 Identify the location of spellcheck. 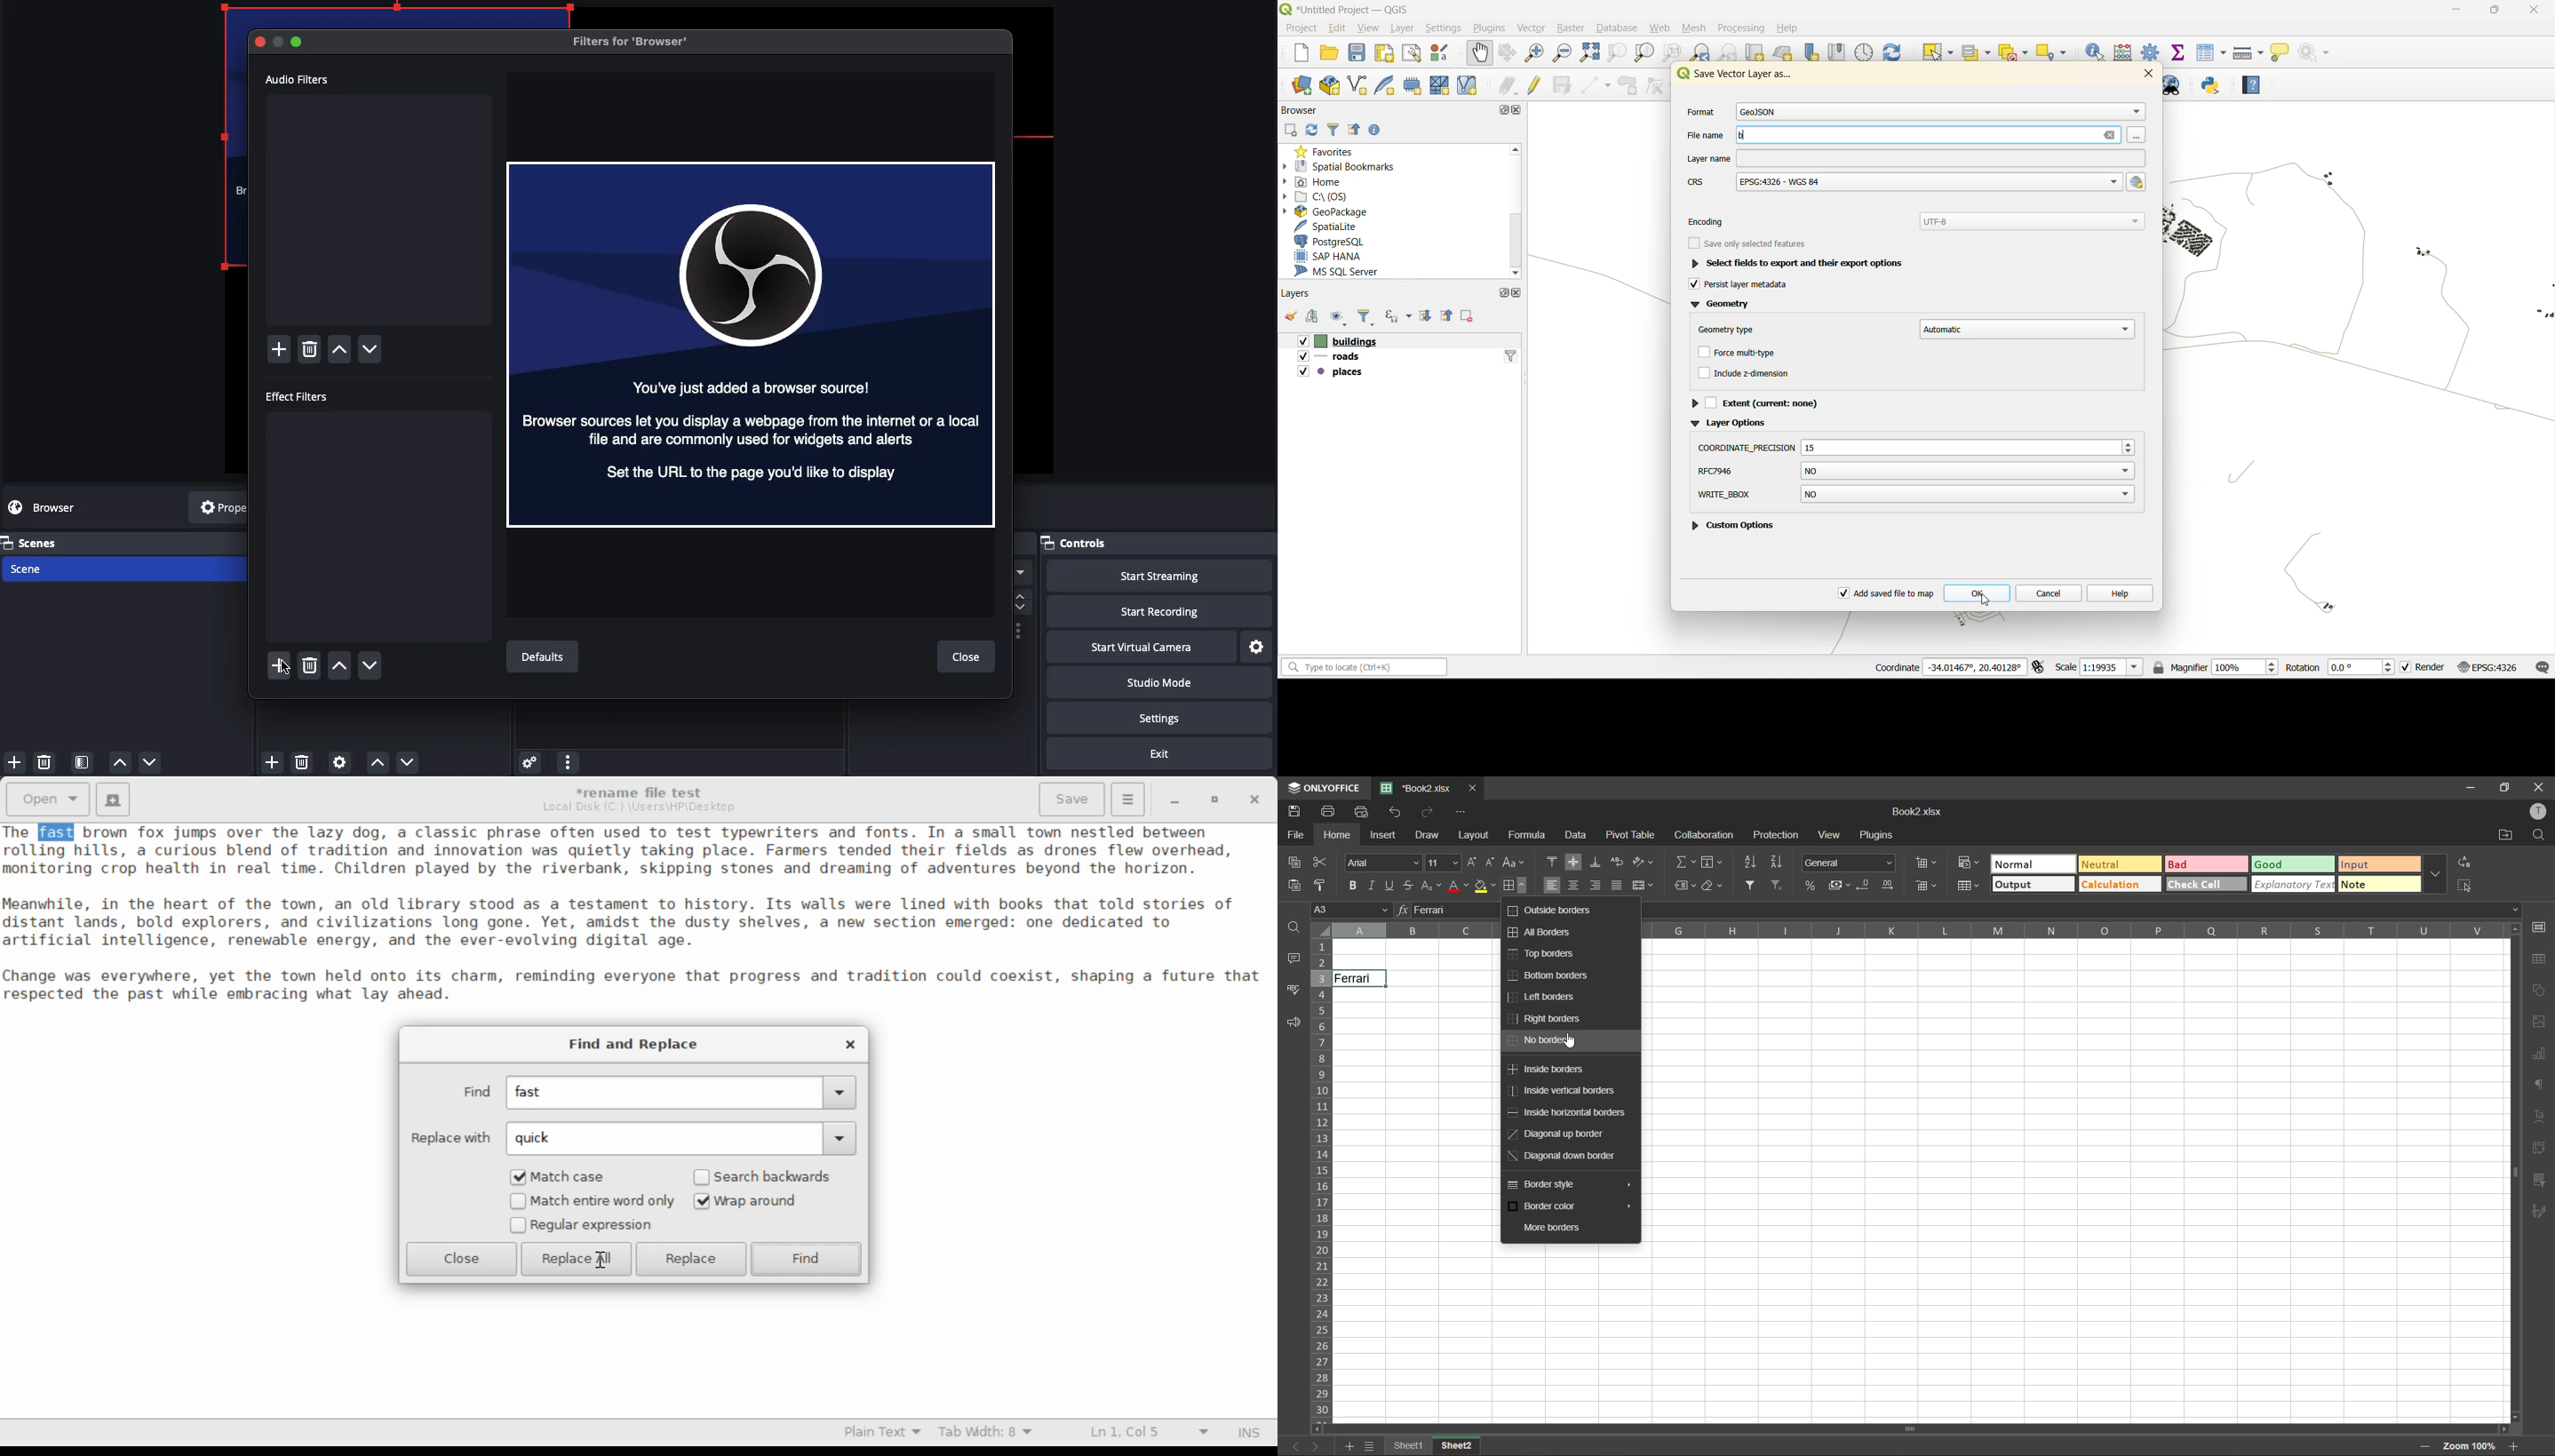
(1290, 989).